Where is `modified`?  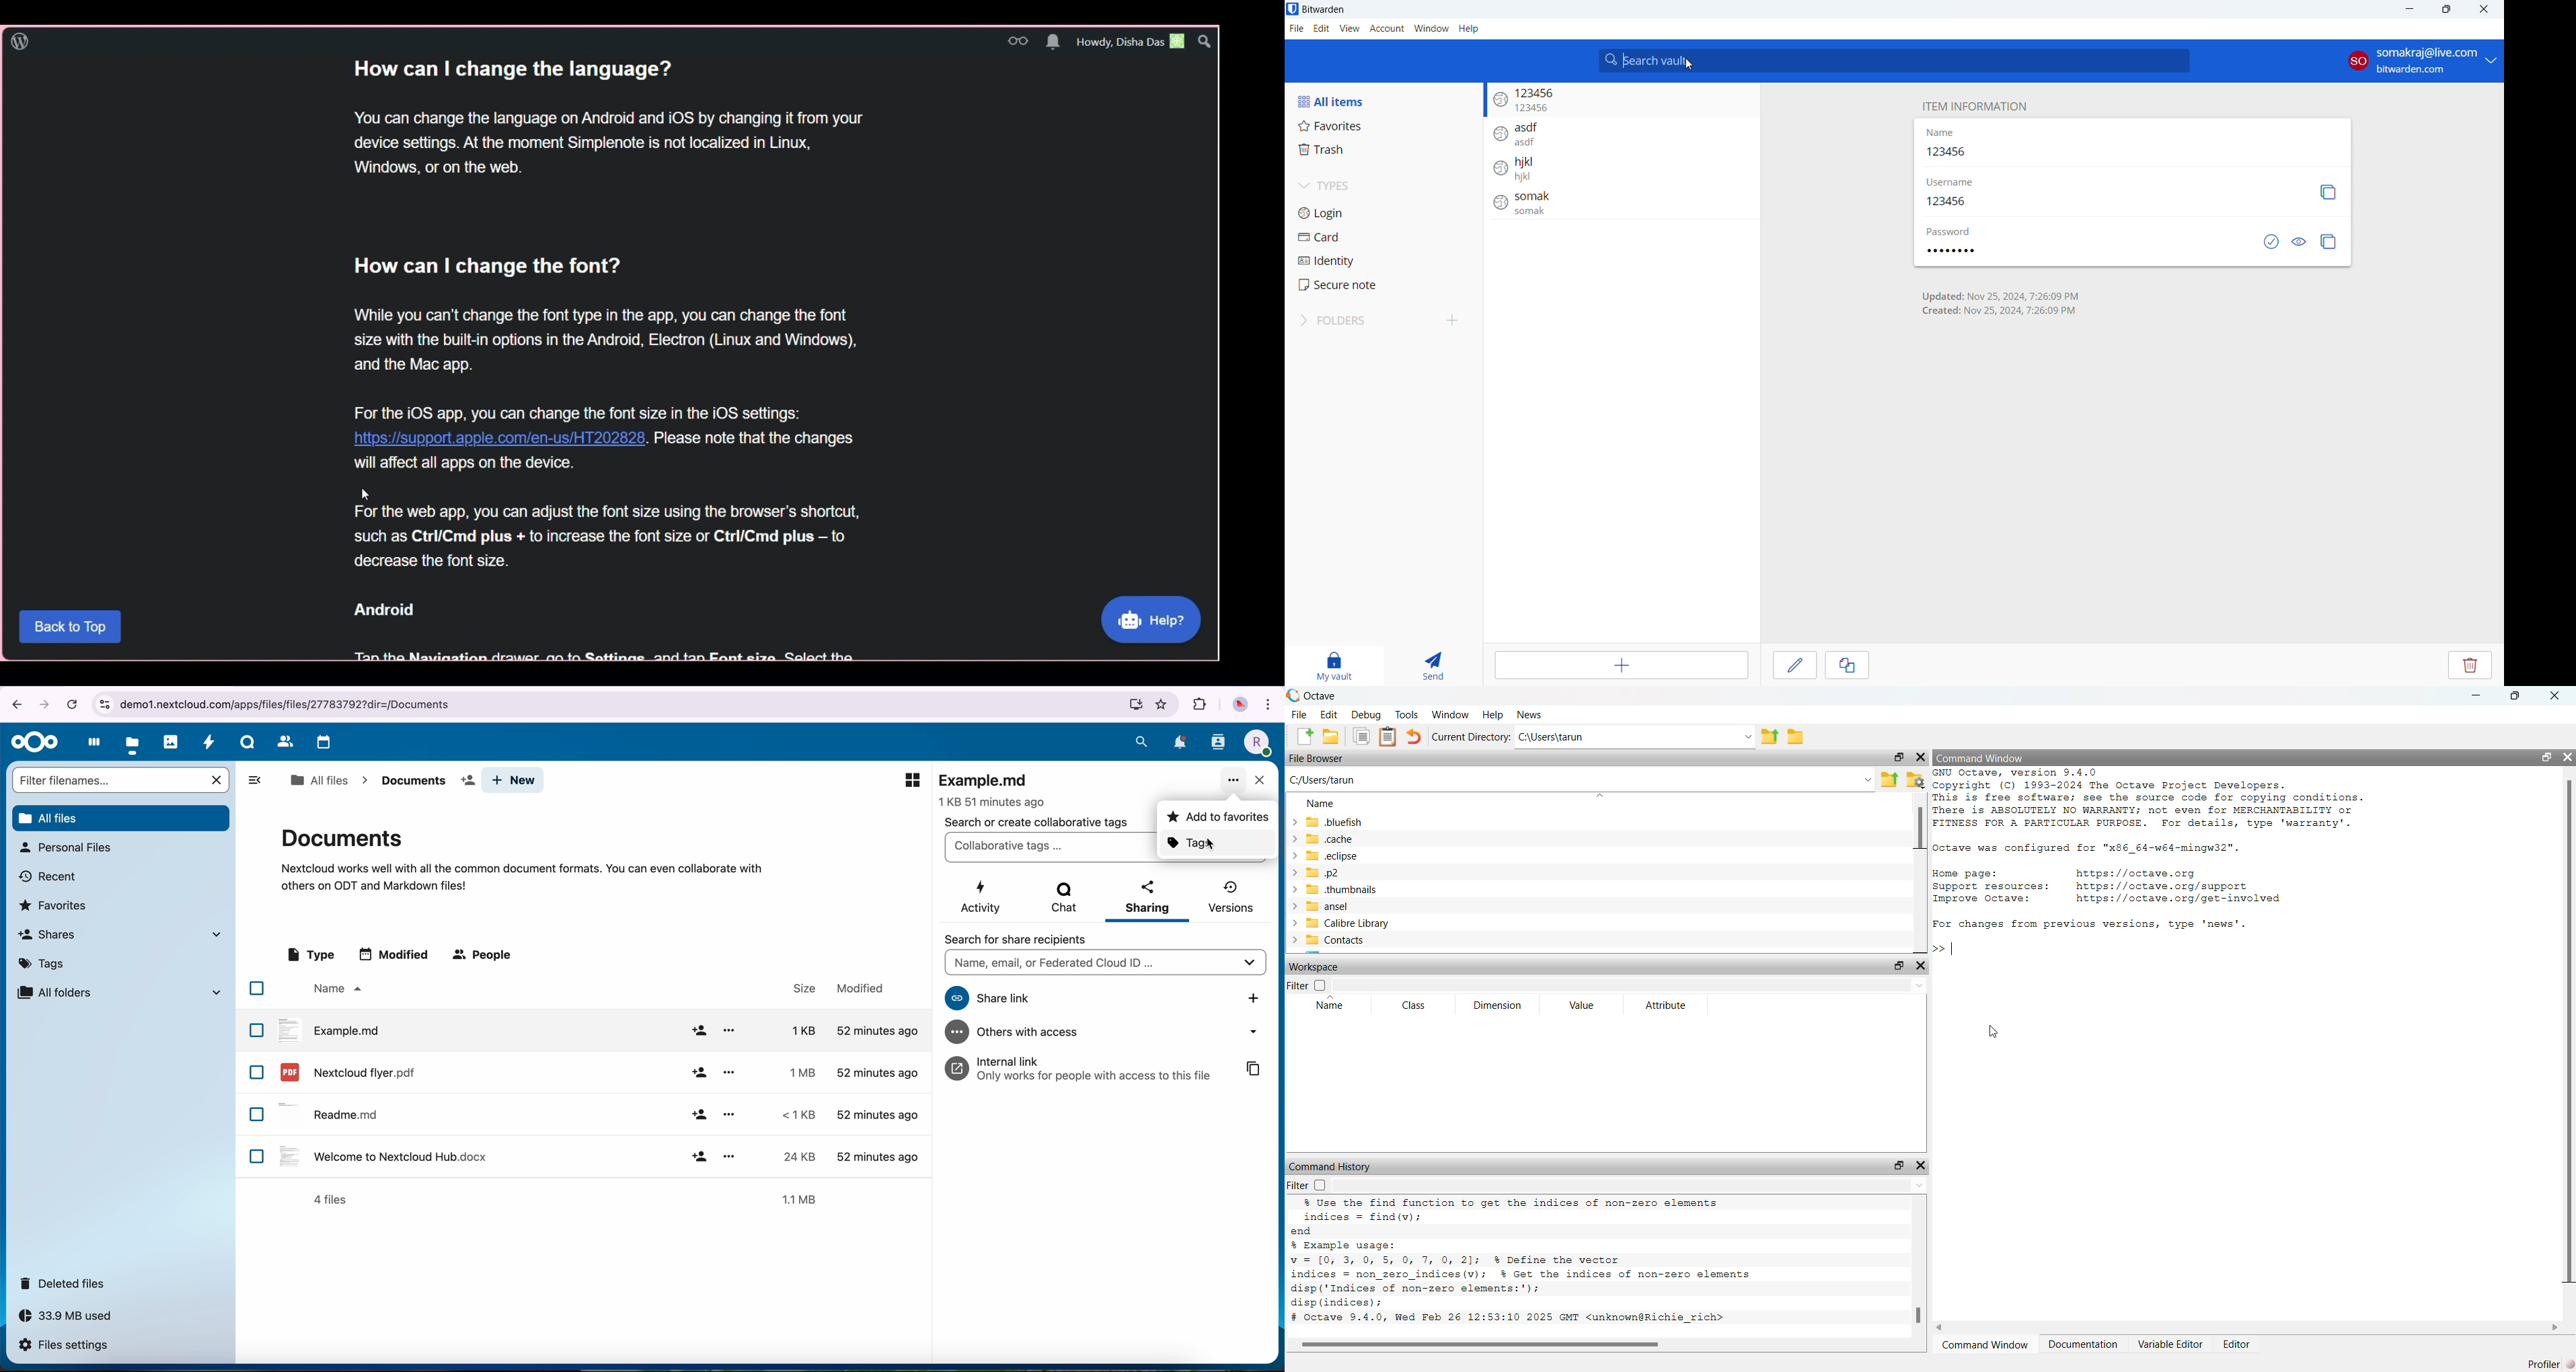
modified is located at coordinates (396, 954).